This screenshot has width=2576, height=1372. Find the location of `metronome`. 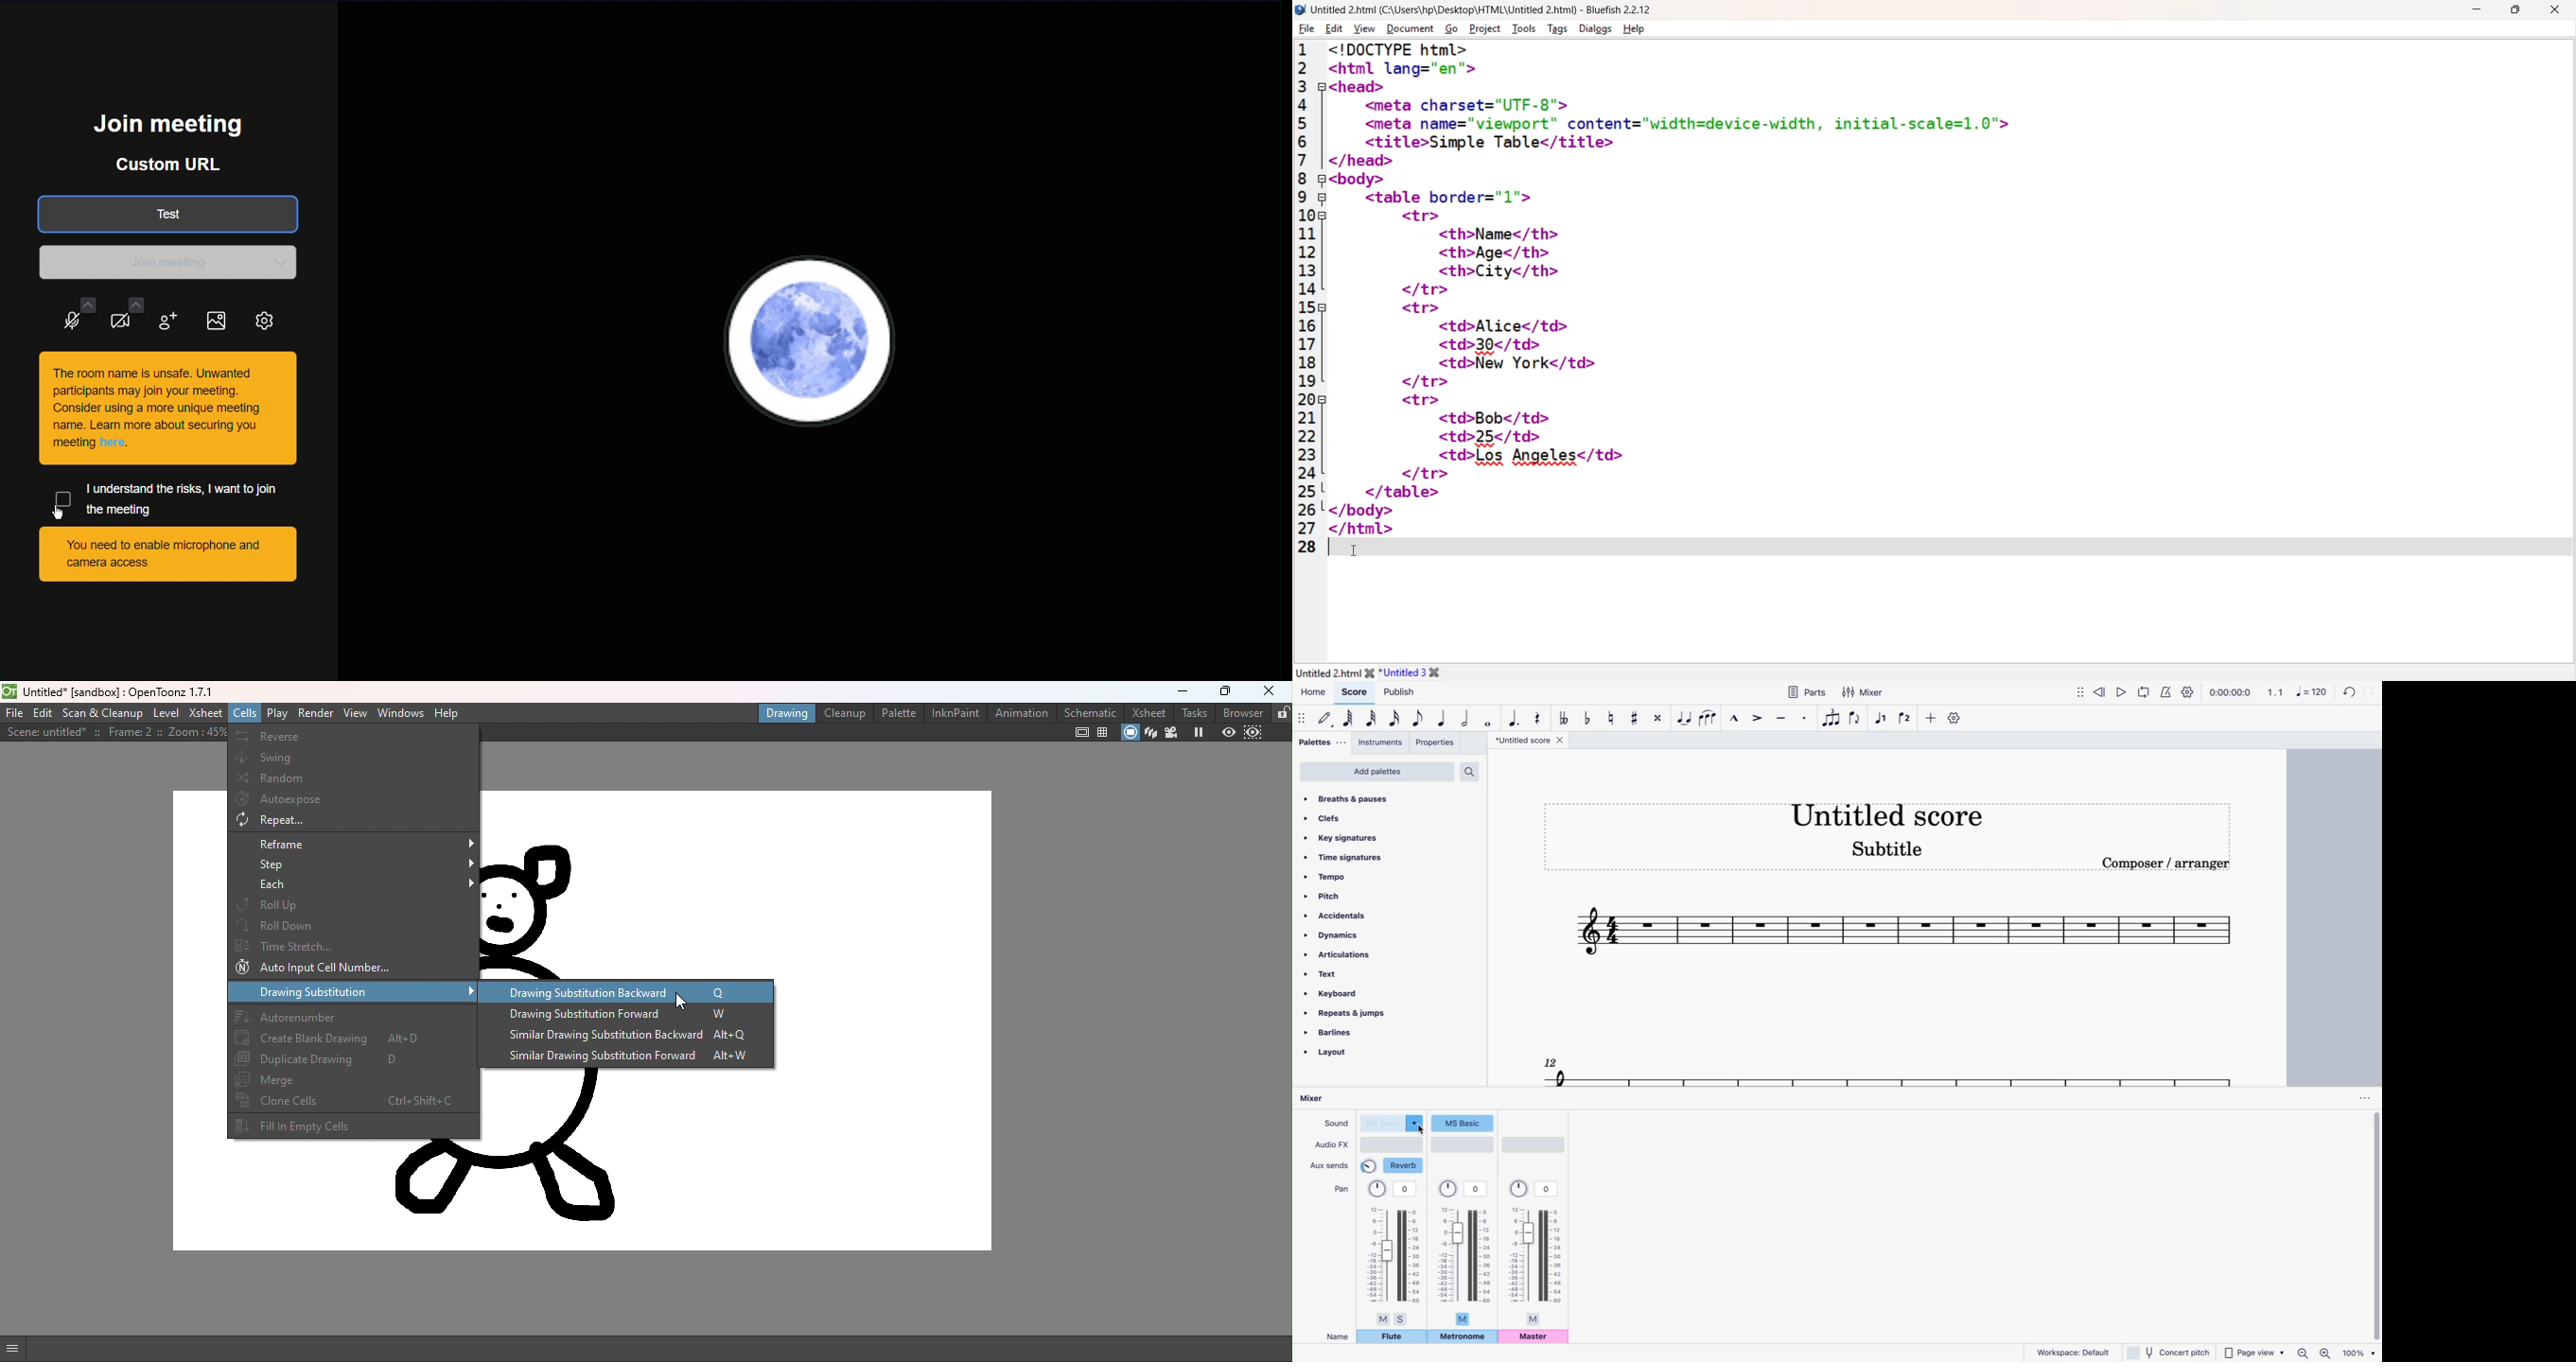

metronome is located at coordinates (1463, 1338).